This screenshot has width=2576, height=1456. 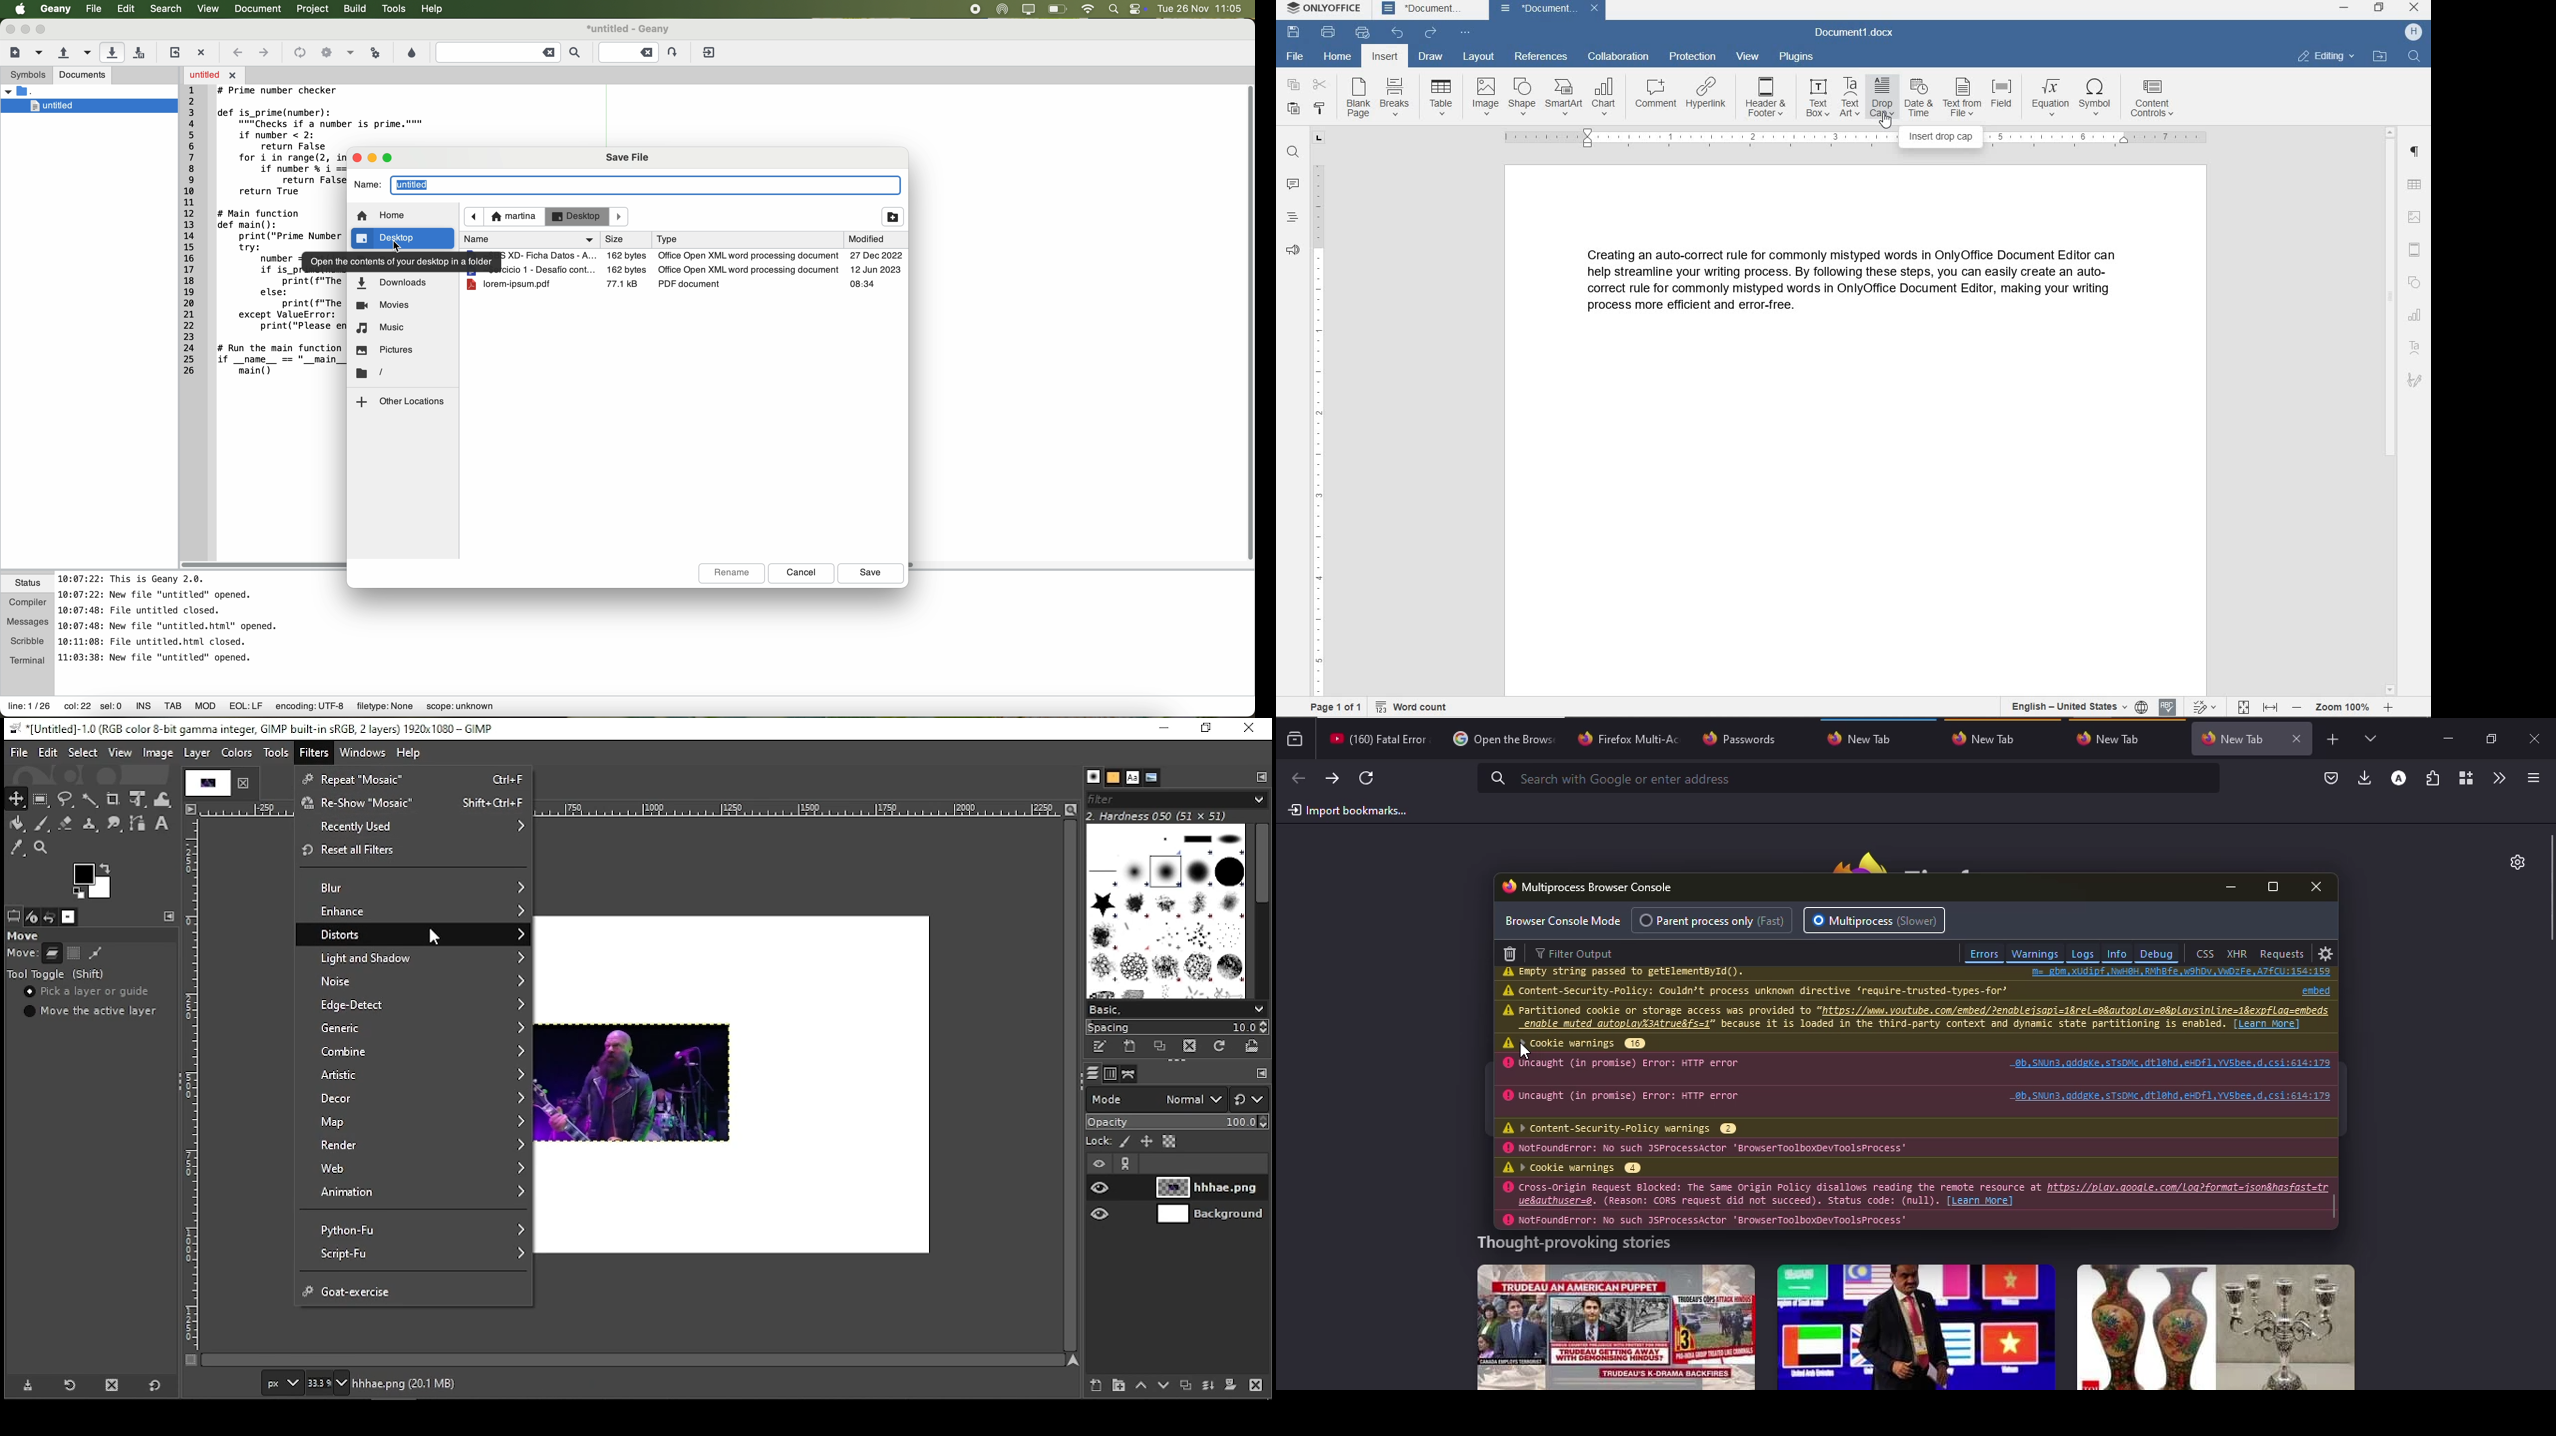 I want to click on tab, so click(x=2111, y=738).